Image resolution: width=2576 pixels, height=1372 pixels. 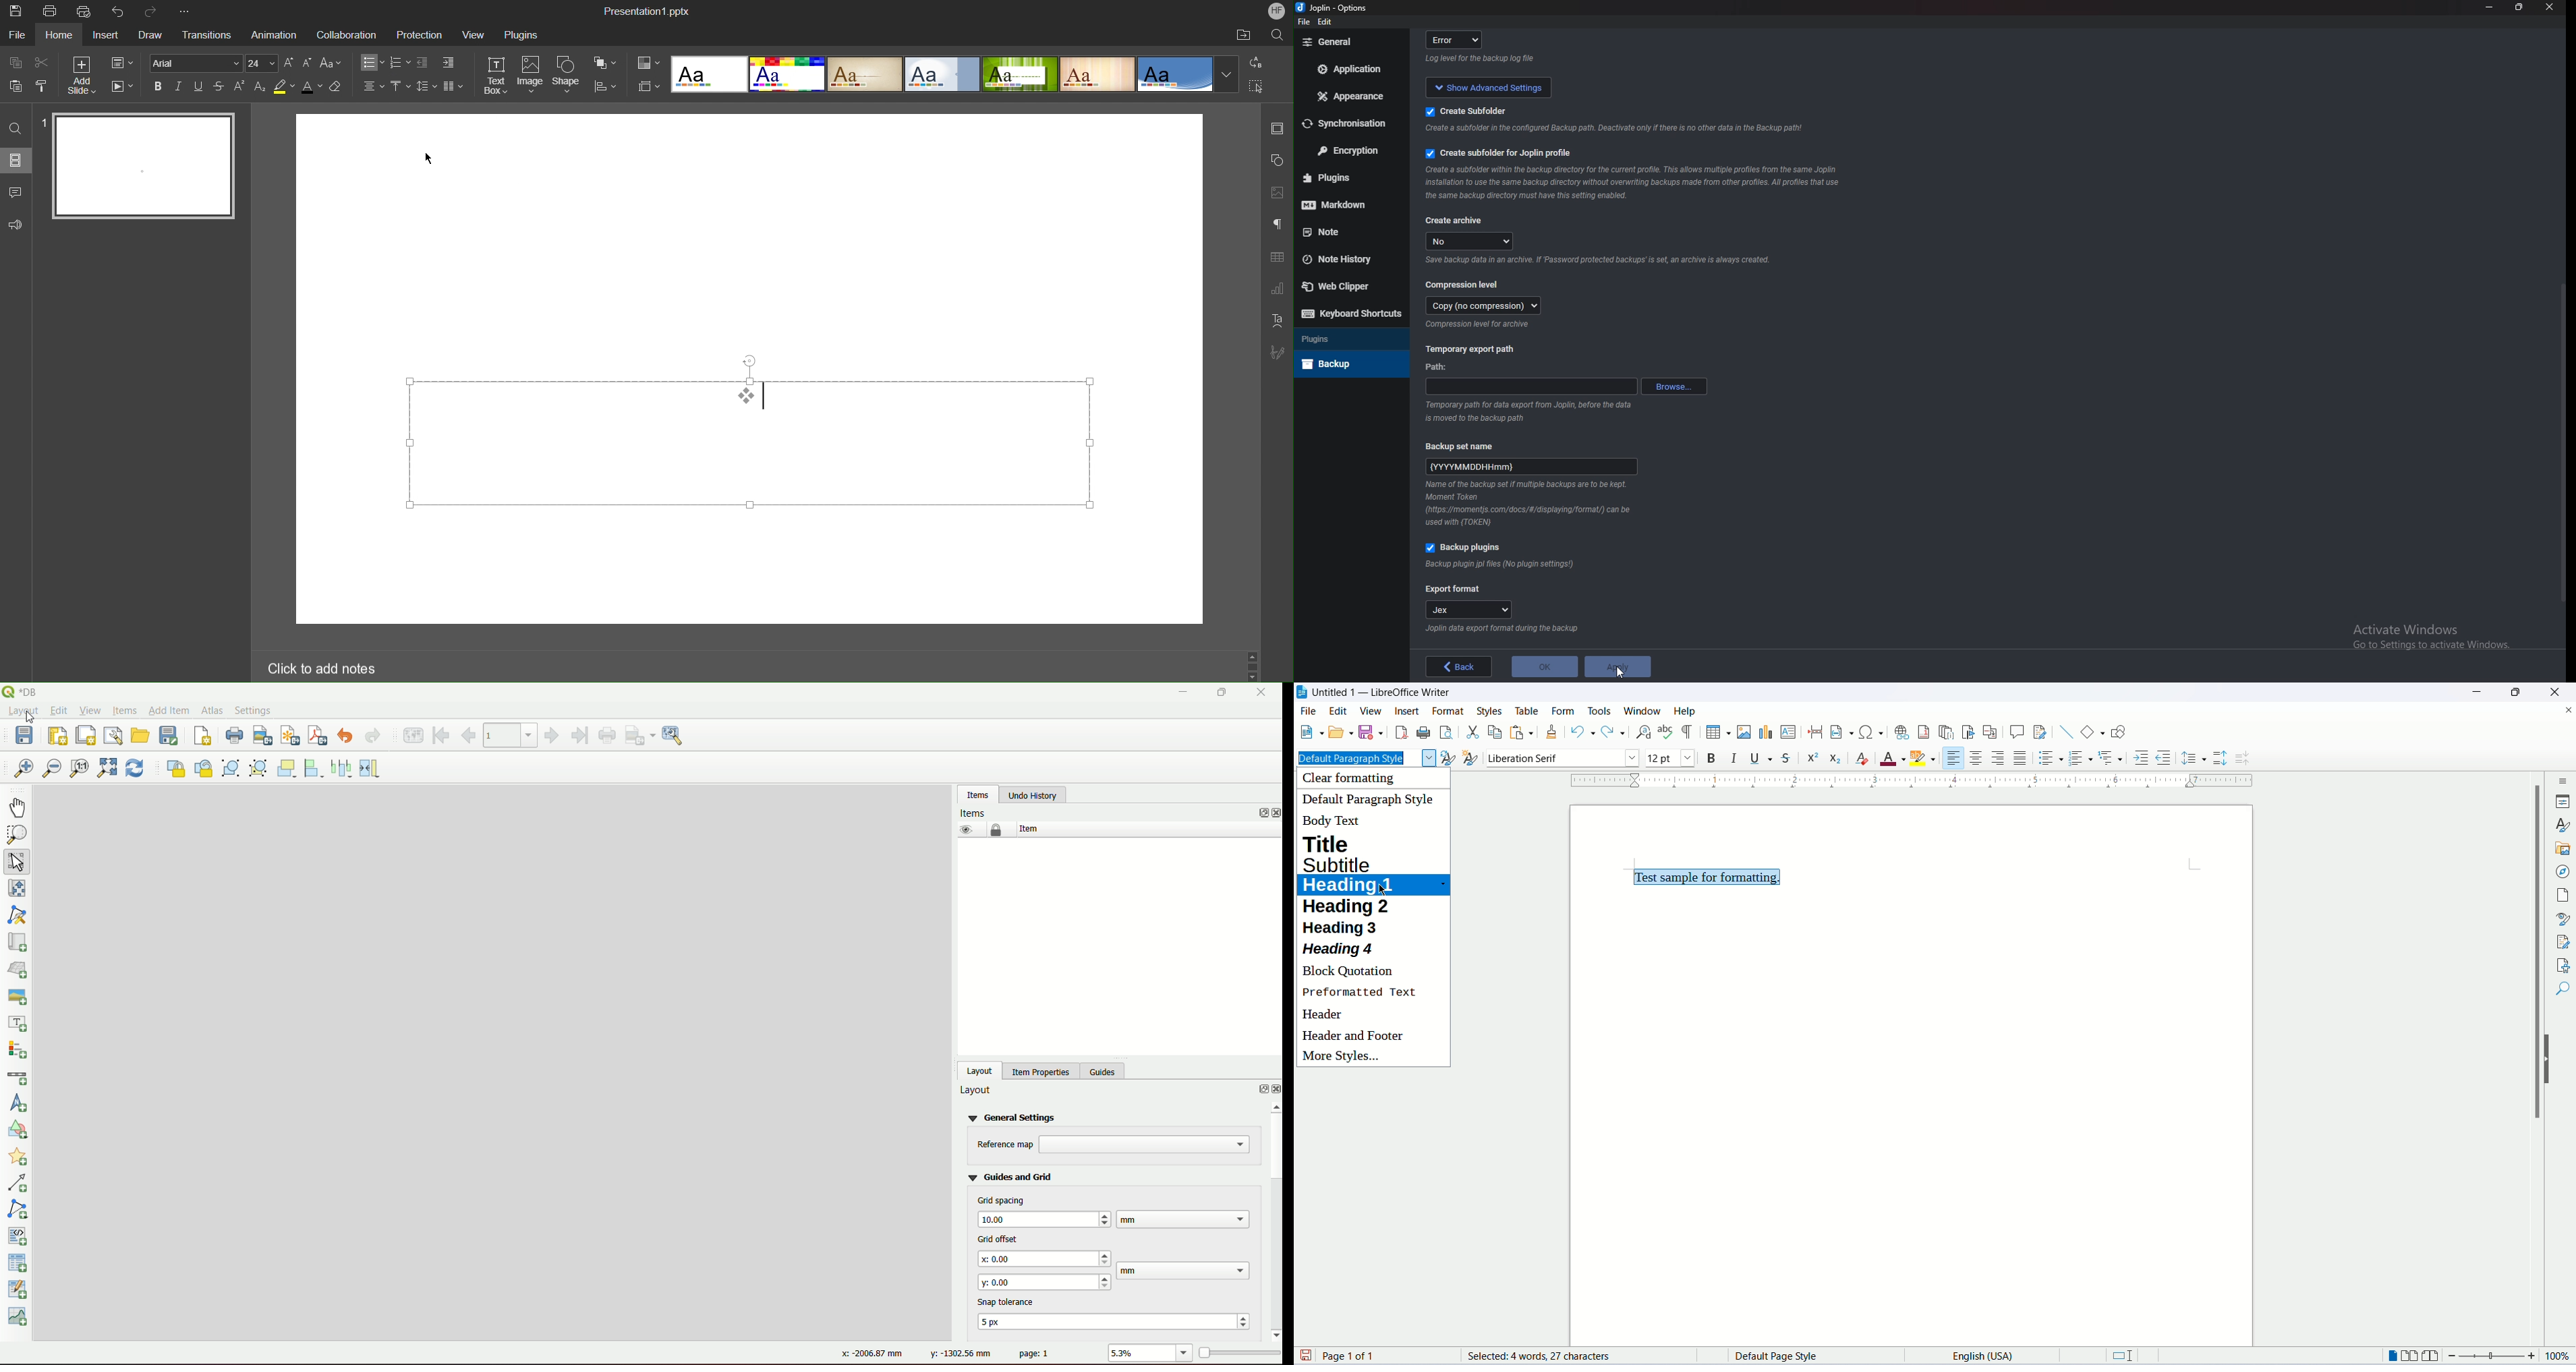 I want to click on ok, so click(x=1544, y=667).